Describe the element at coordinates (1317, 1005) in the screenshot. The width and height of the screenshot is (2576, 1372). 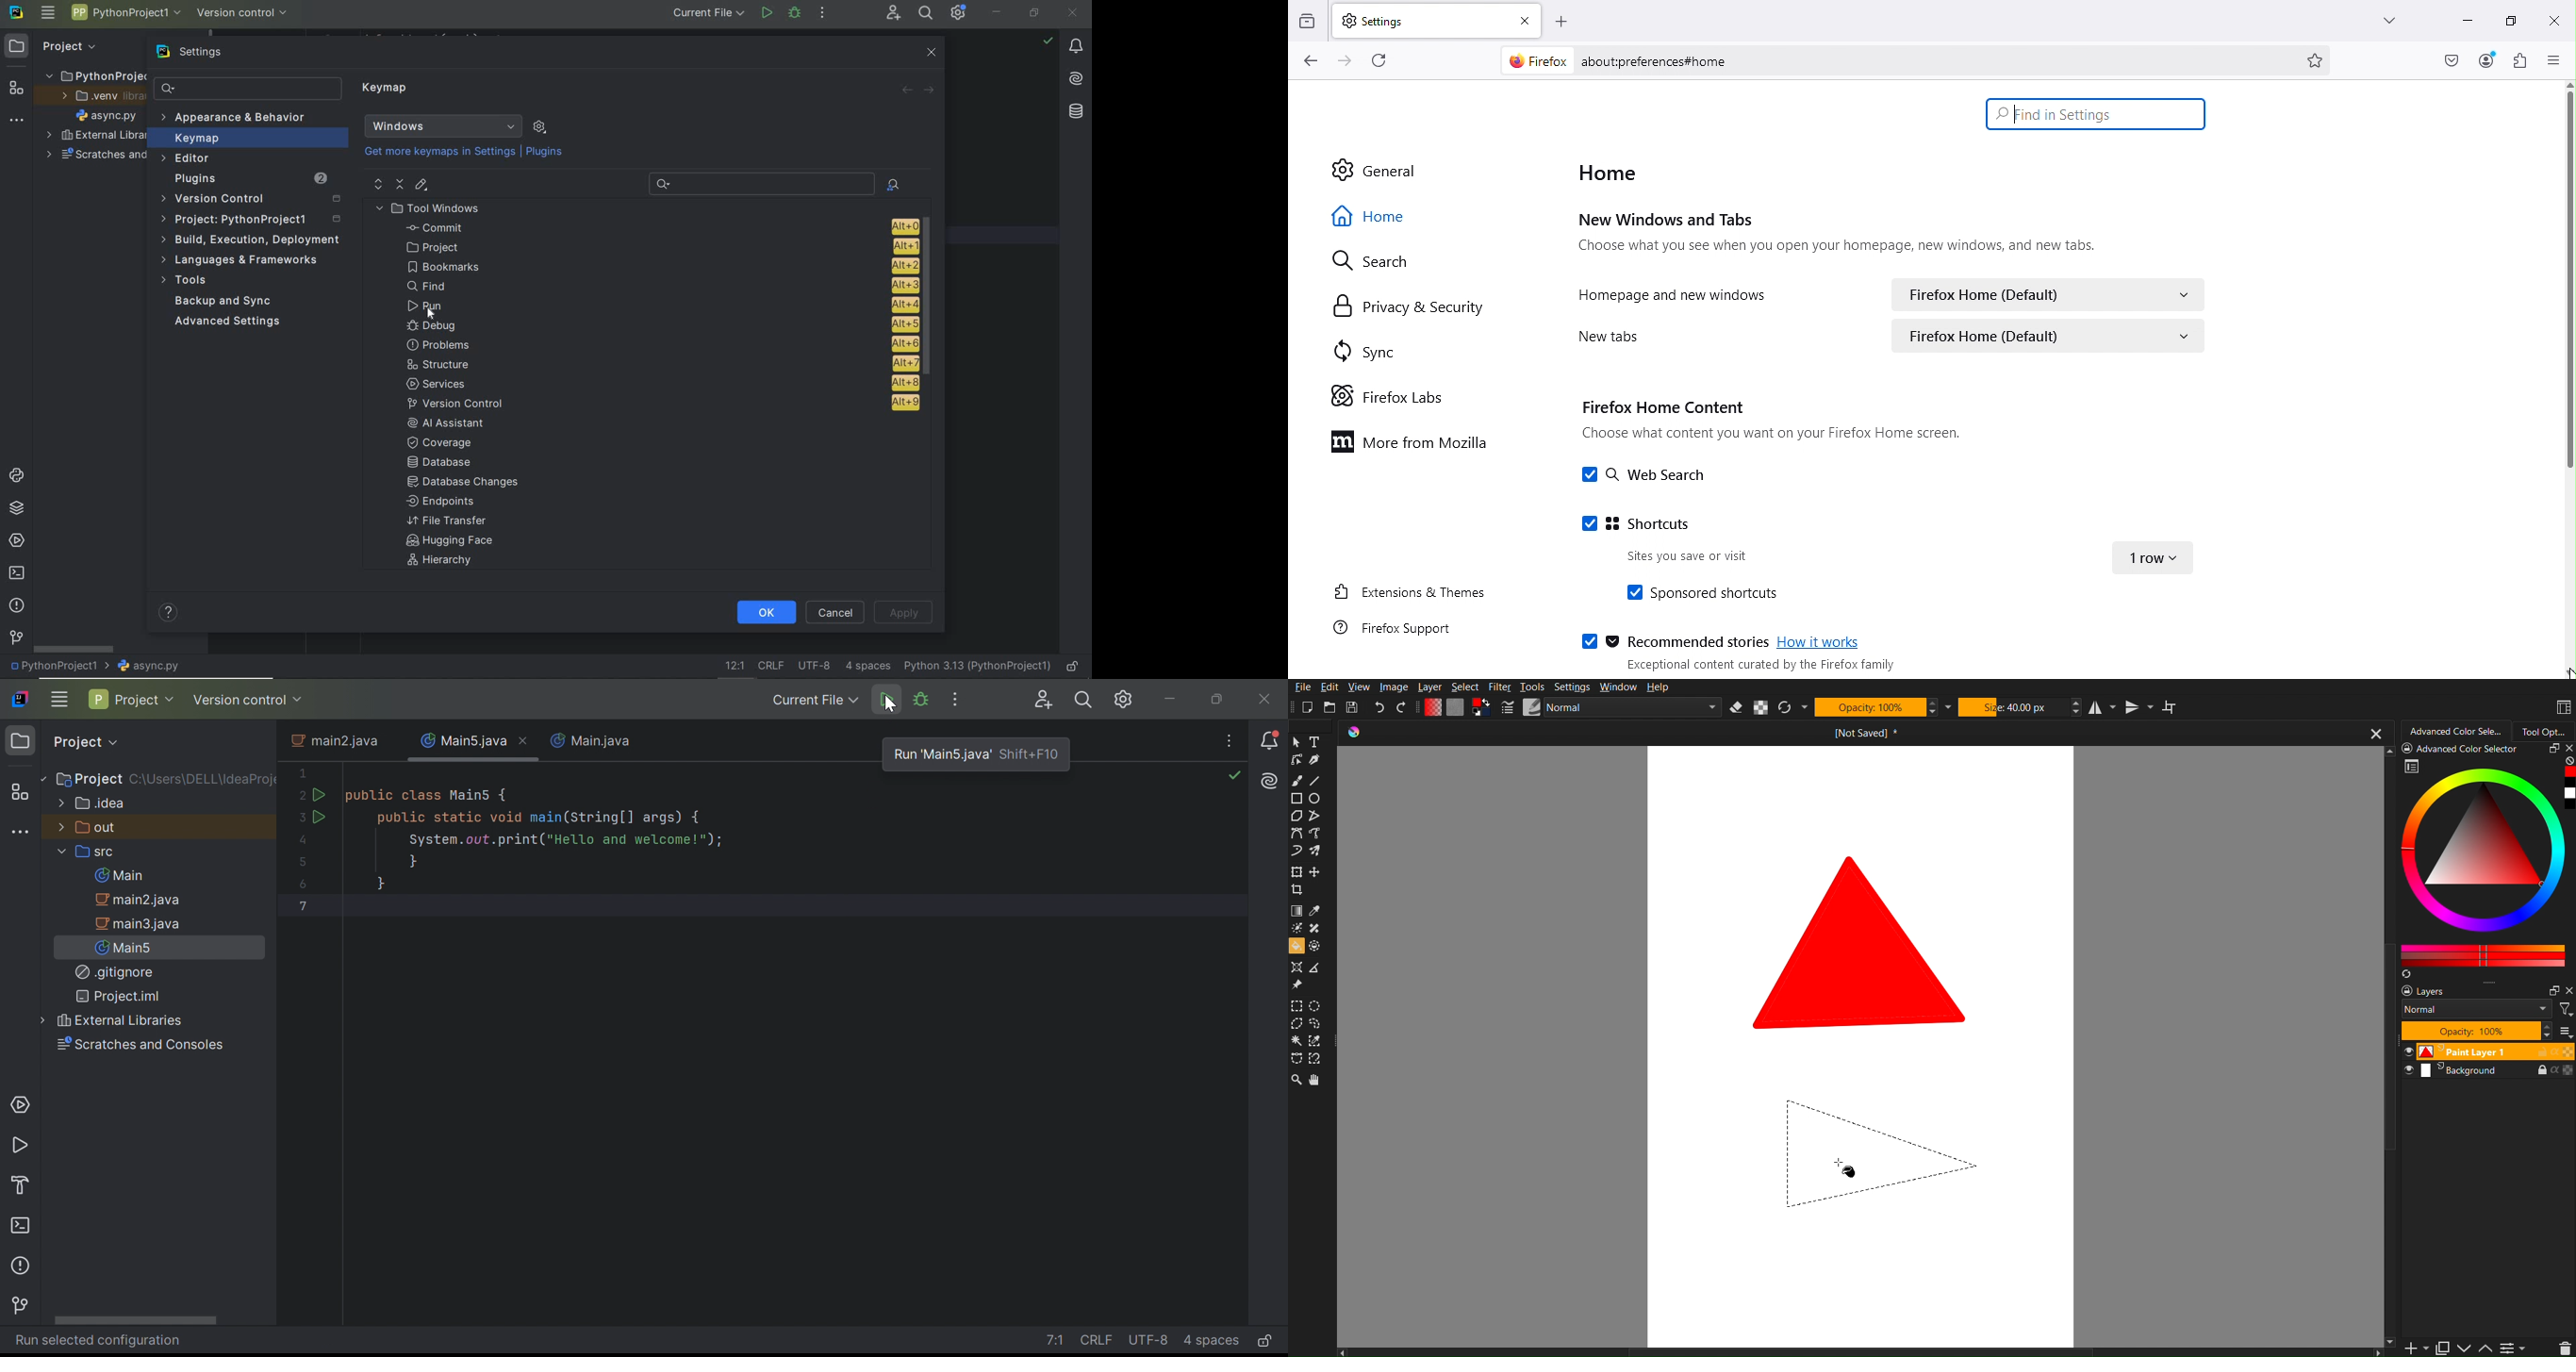
I see `Selection Square ` at that location.